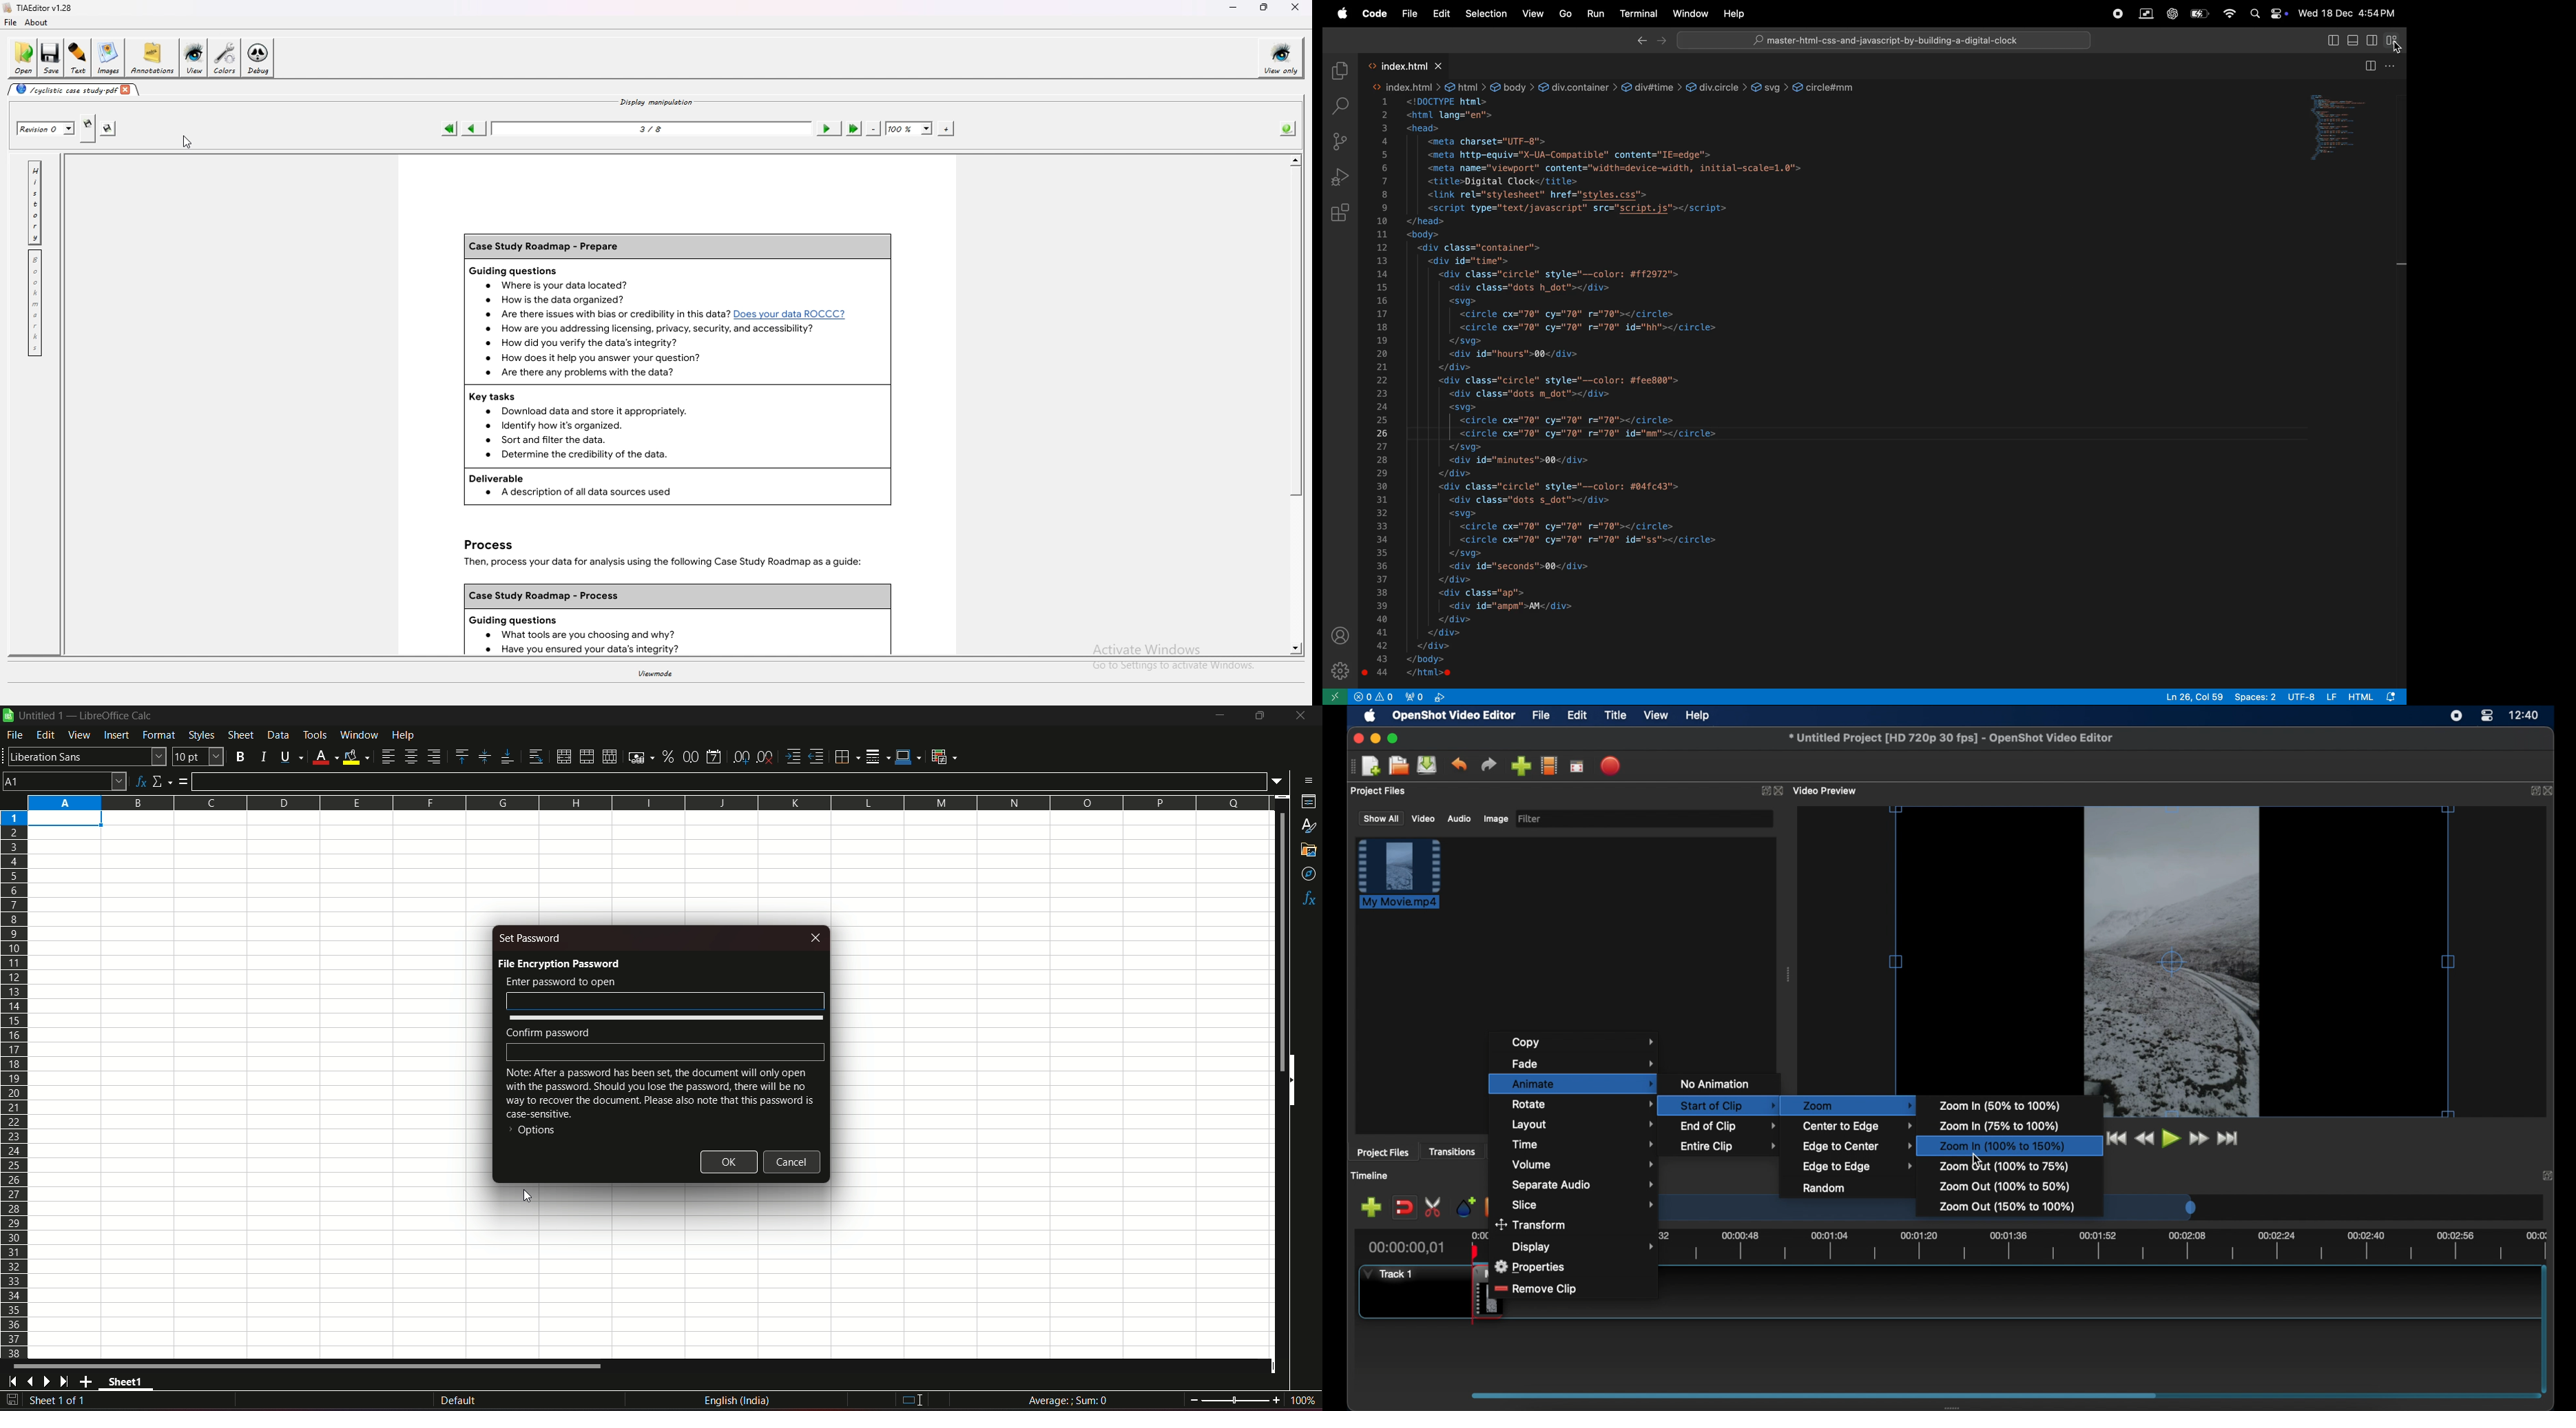 This screenshot has width=2576, height=1428. I want to click on properties, so click(1532, 1267).